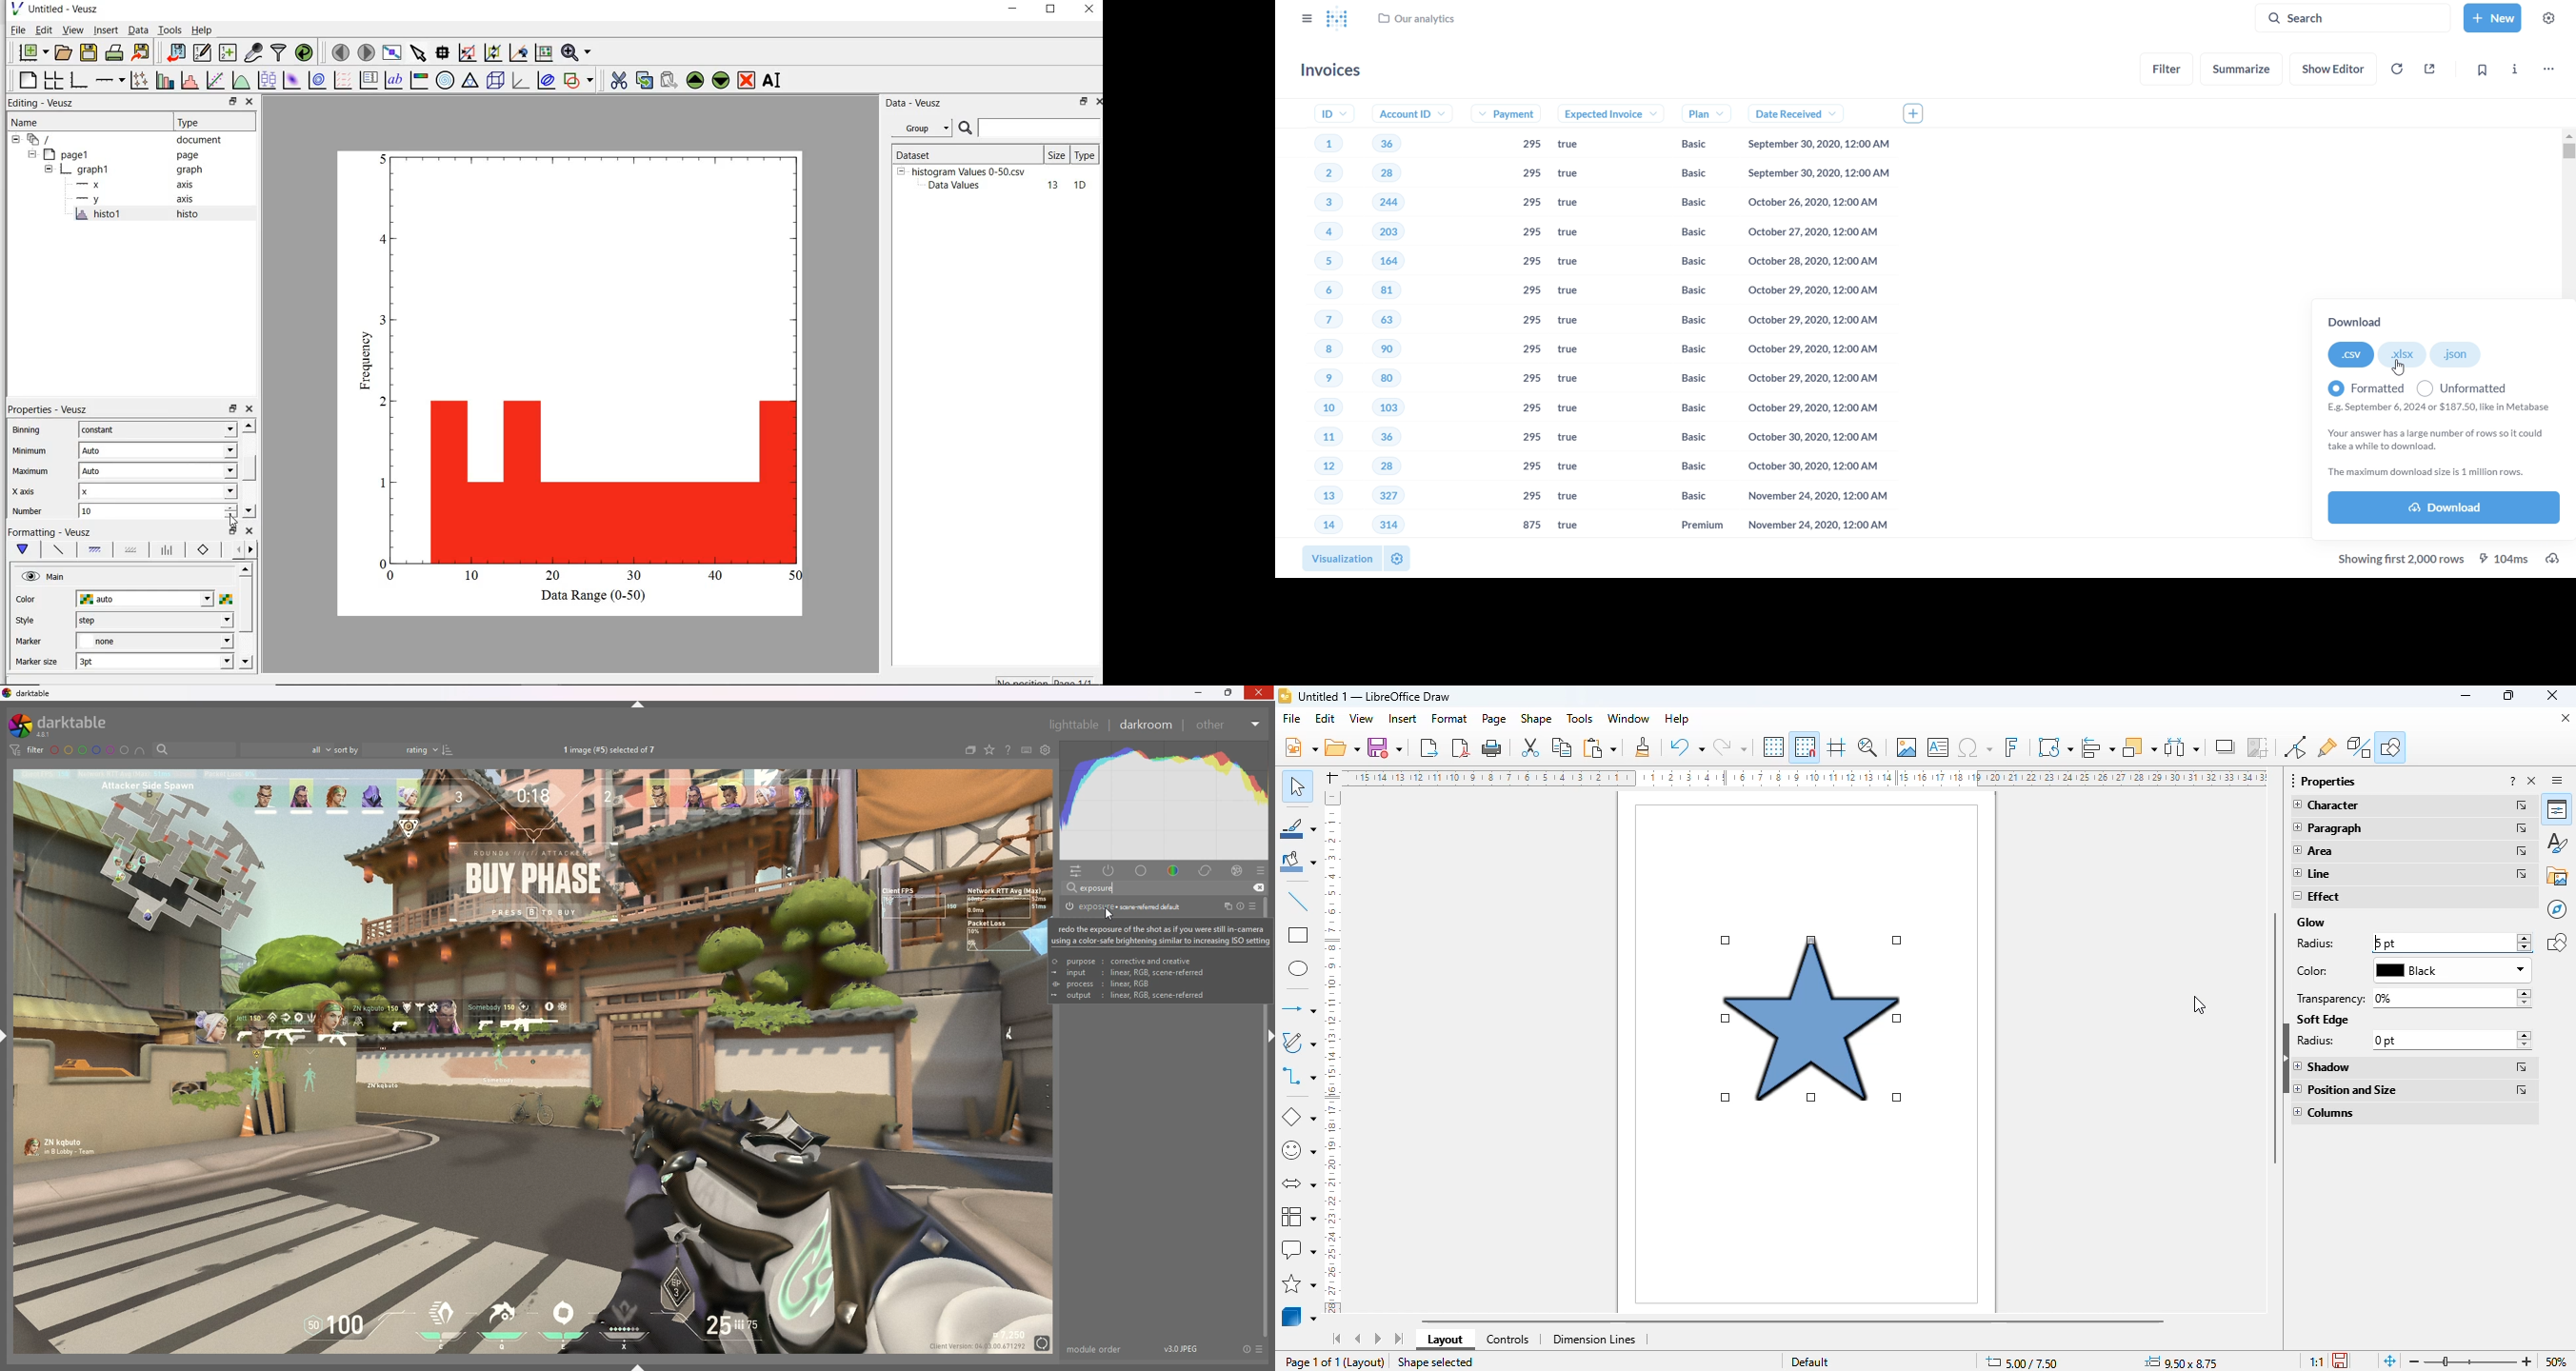 The height and width of the screenshot is (1372, 2576). Describe the element at coordinates (248, 425) in the screenshot. I see `move up` at that location.